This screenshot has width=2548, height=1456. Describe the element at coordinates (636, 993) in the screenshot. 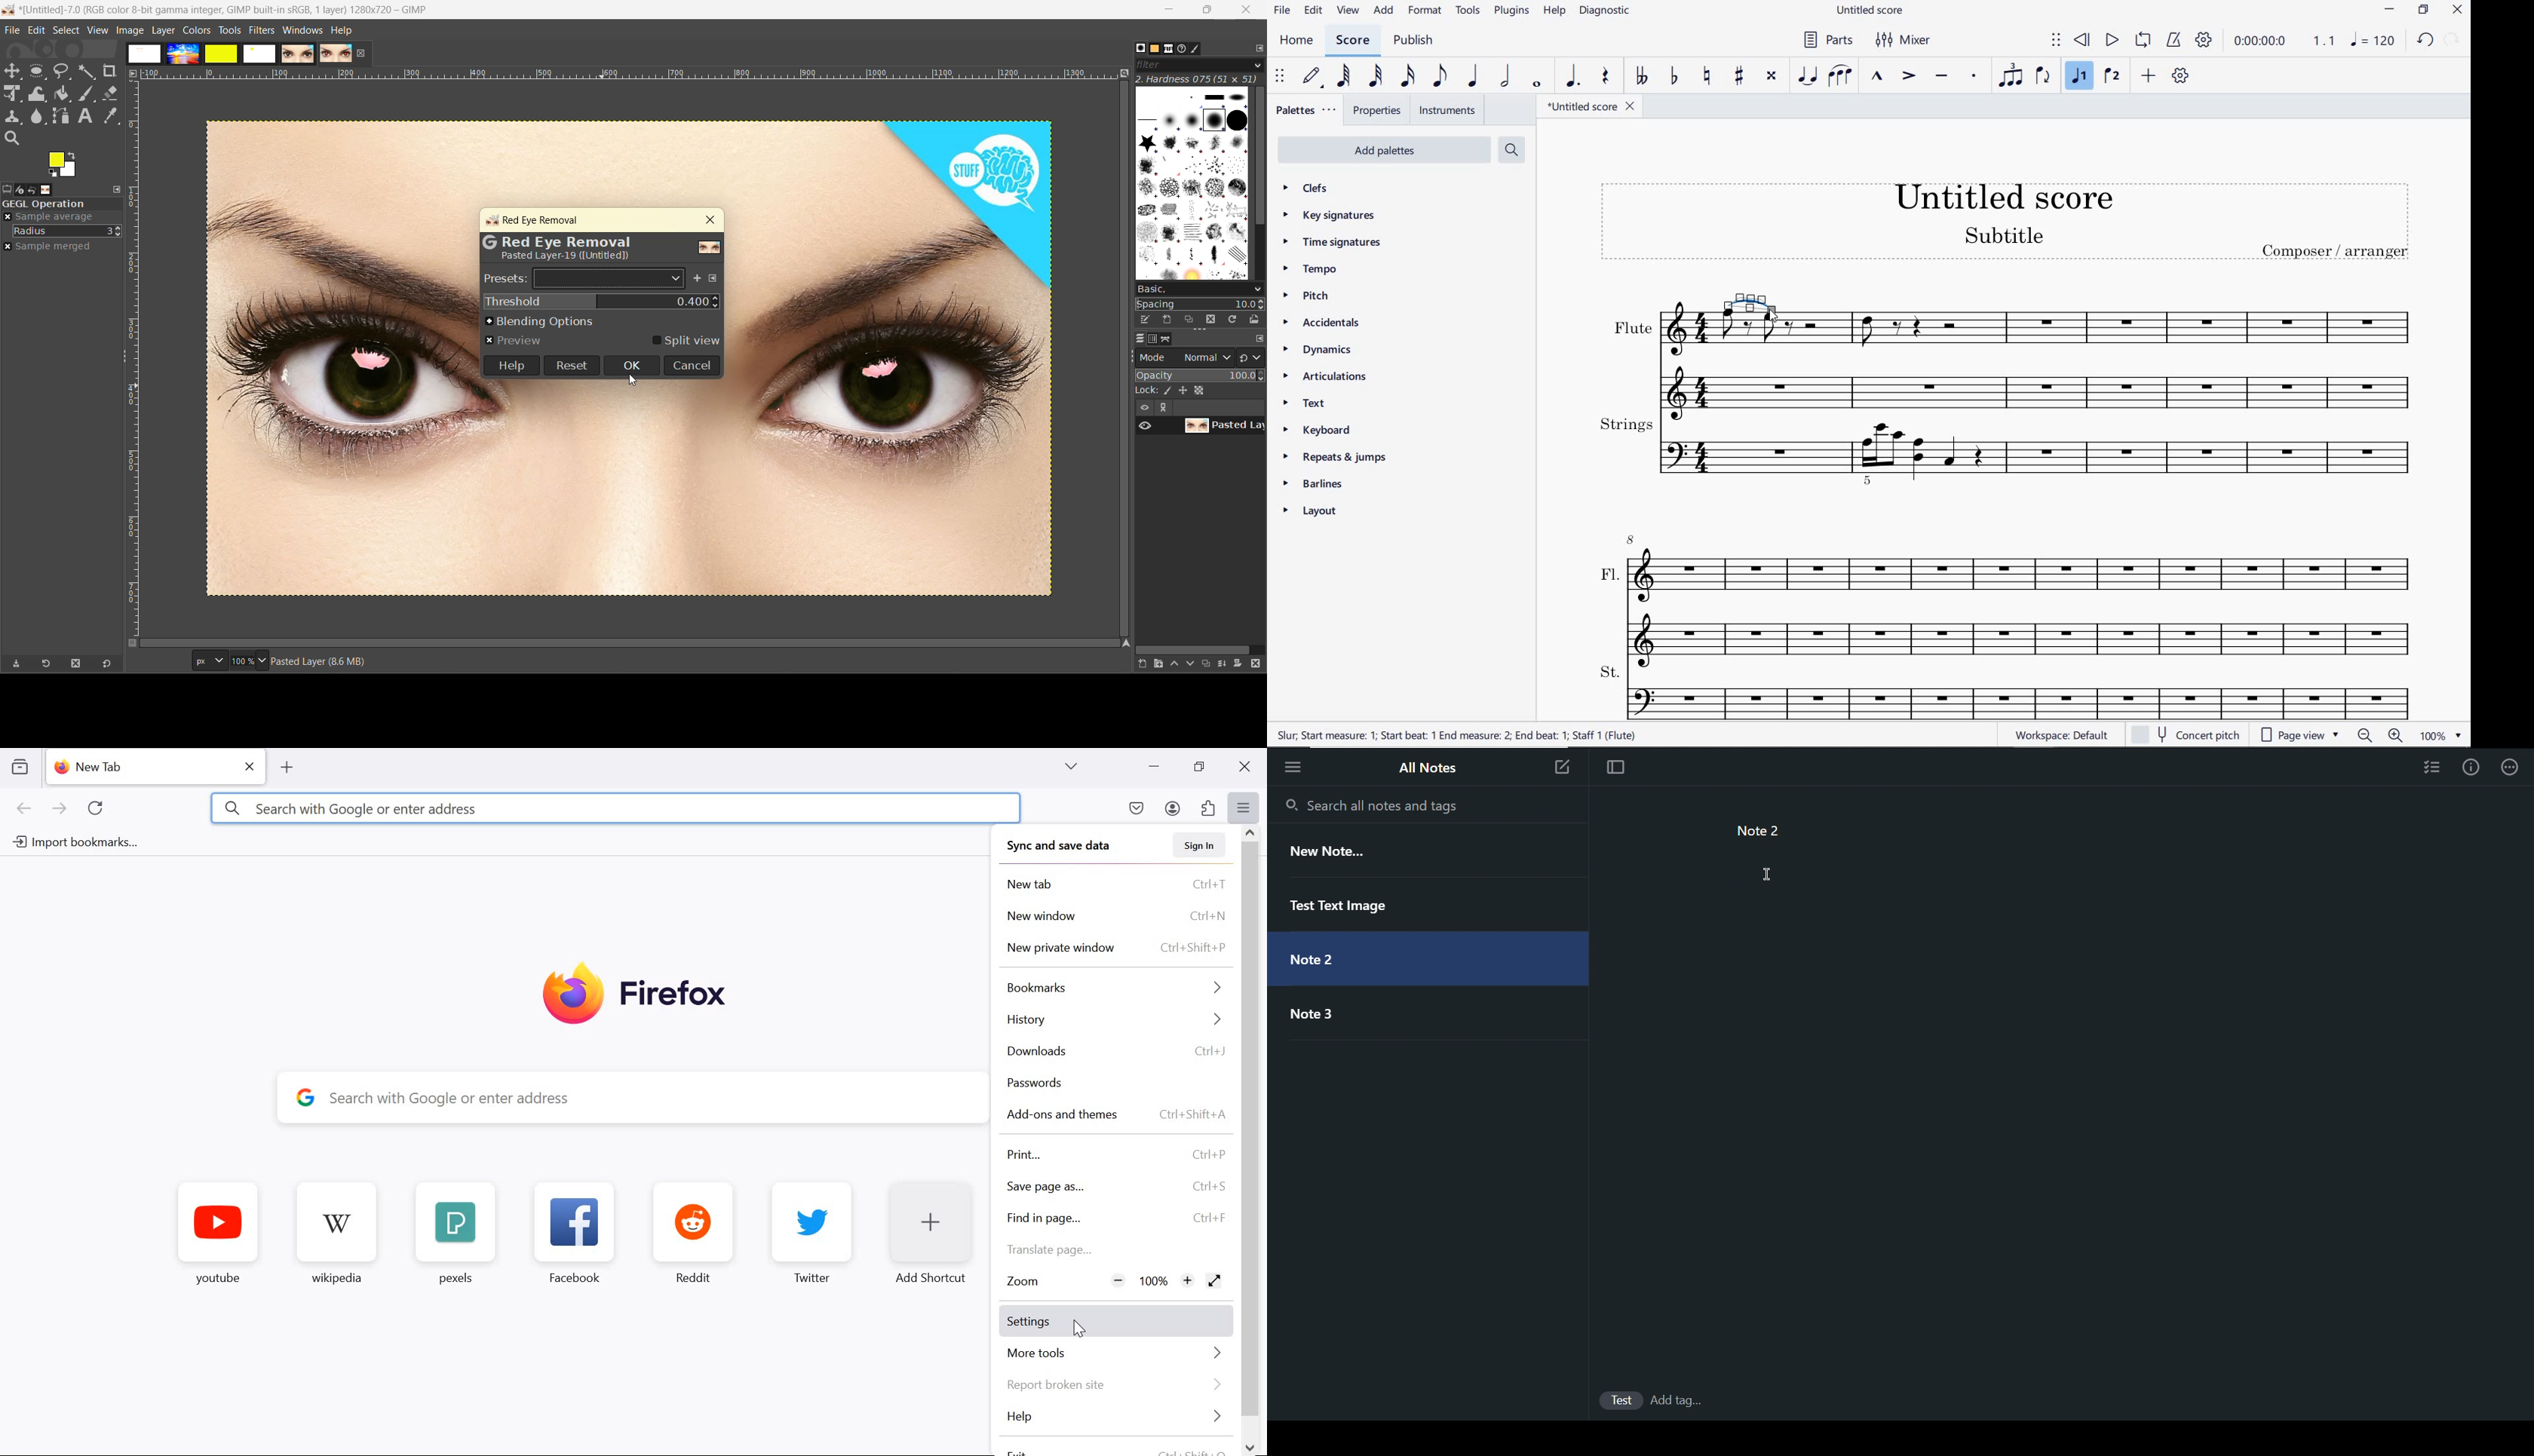

I see `Firefox logo` at that location.